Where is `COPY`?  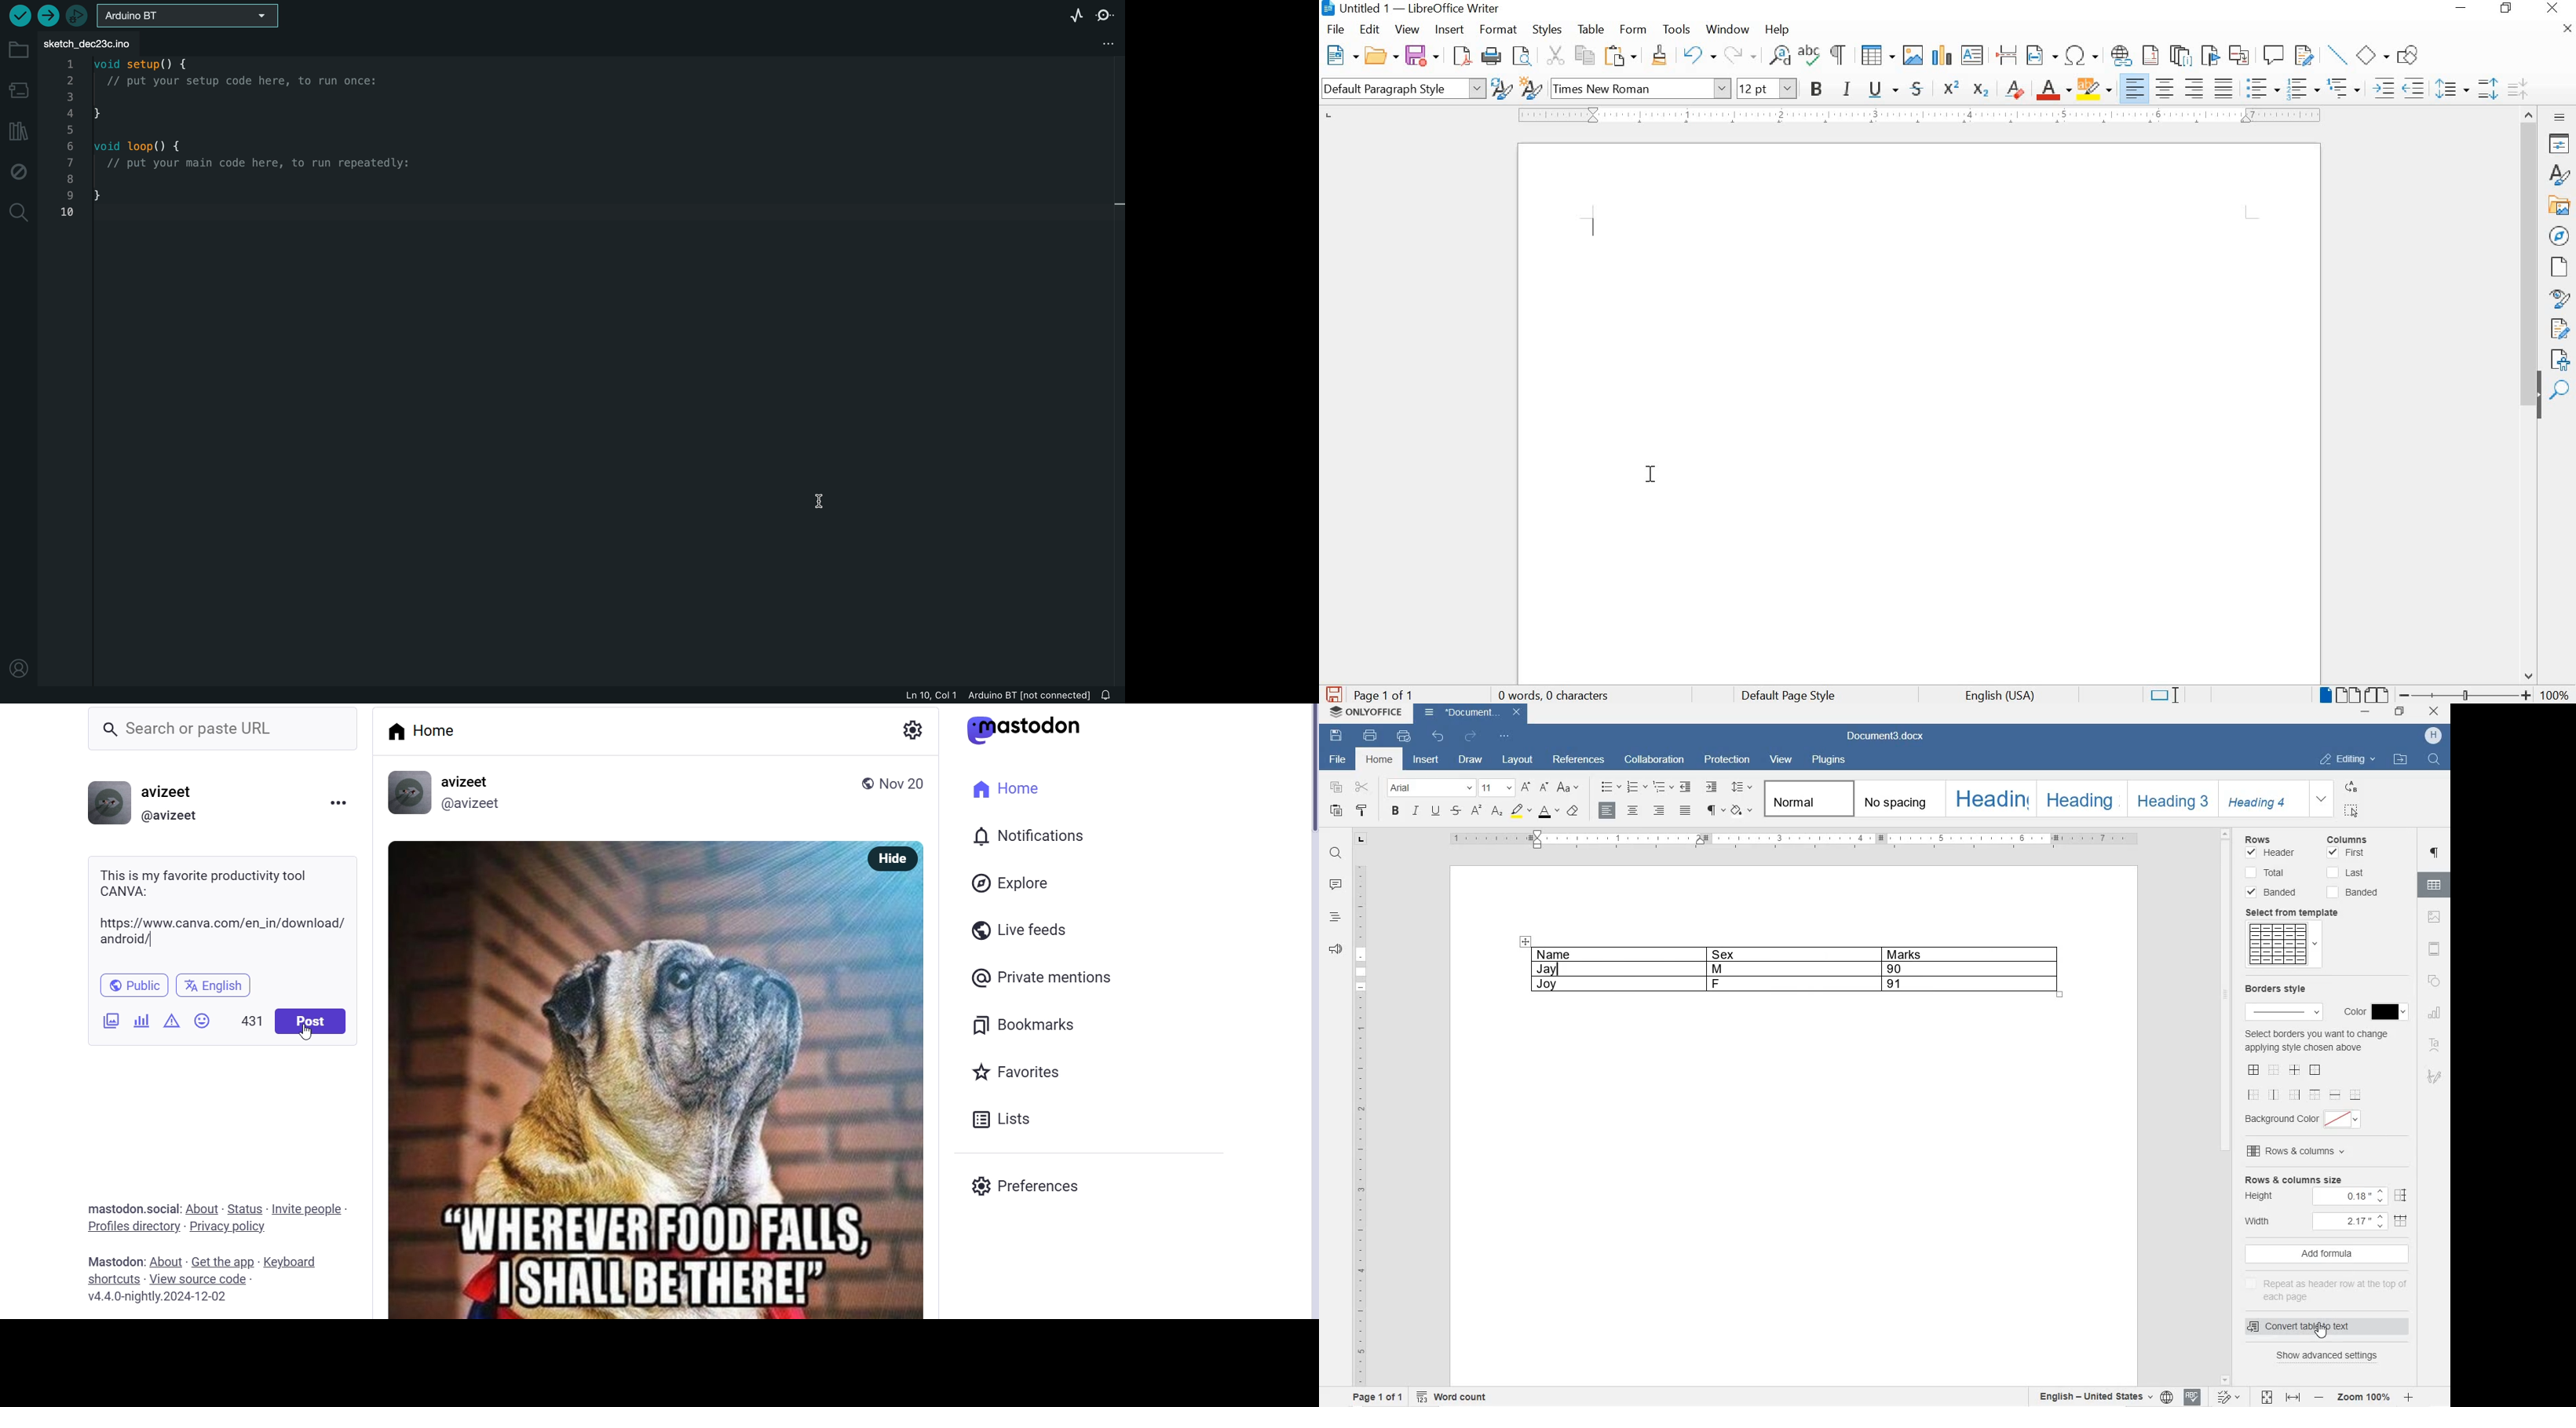 COPY is located at coordinates (1586, 55).